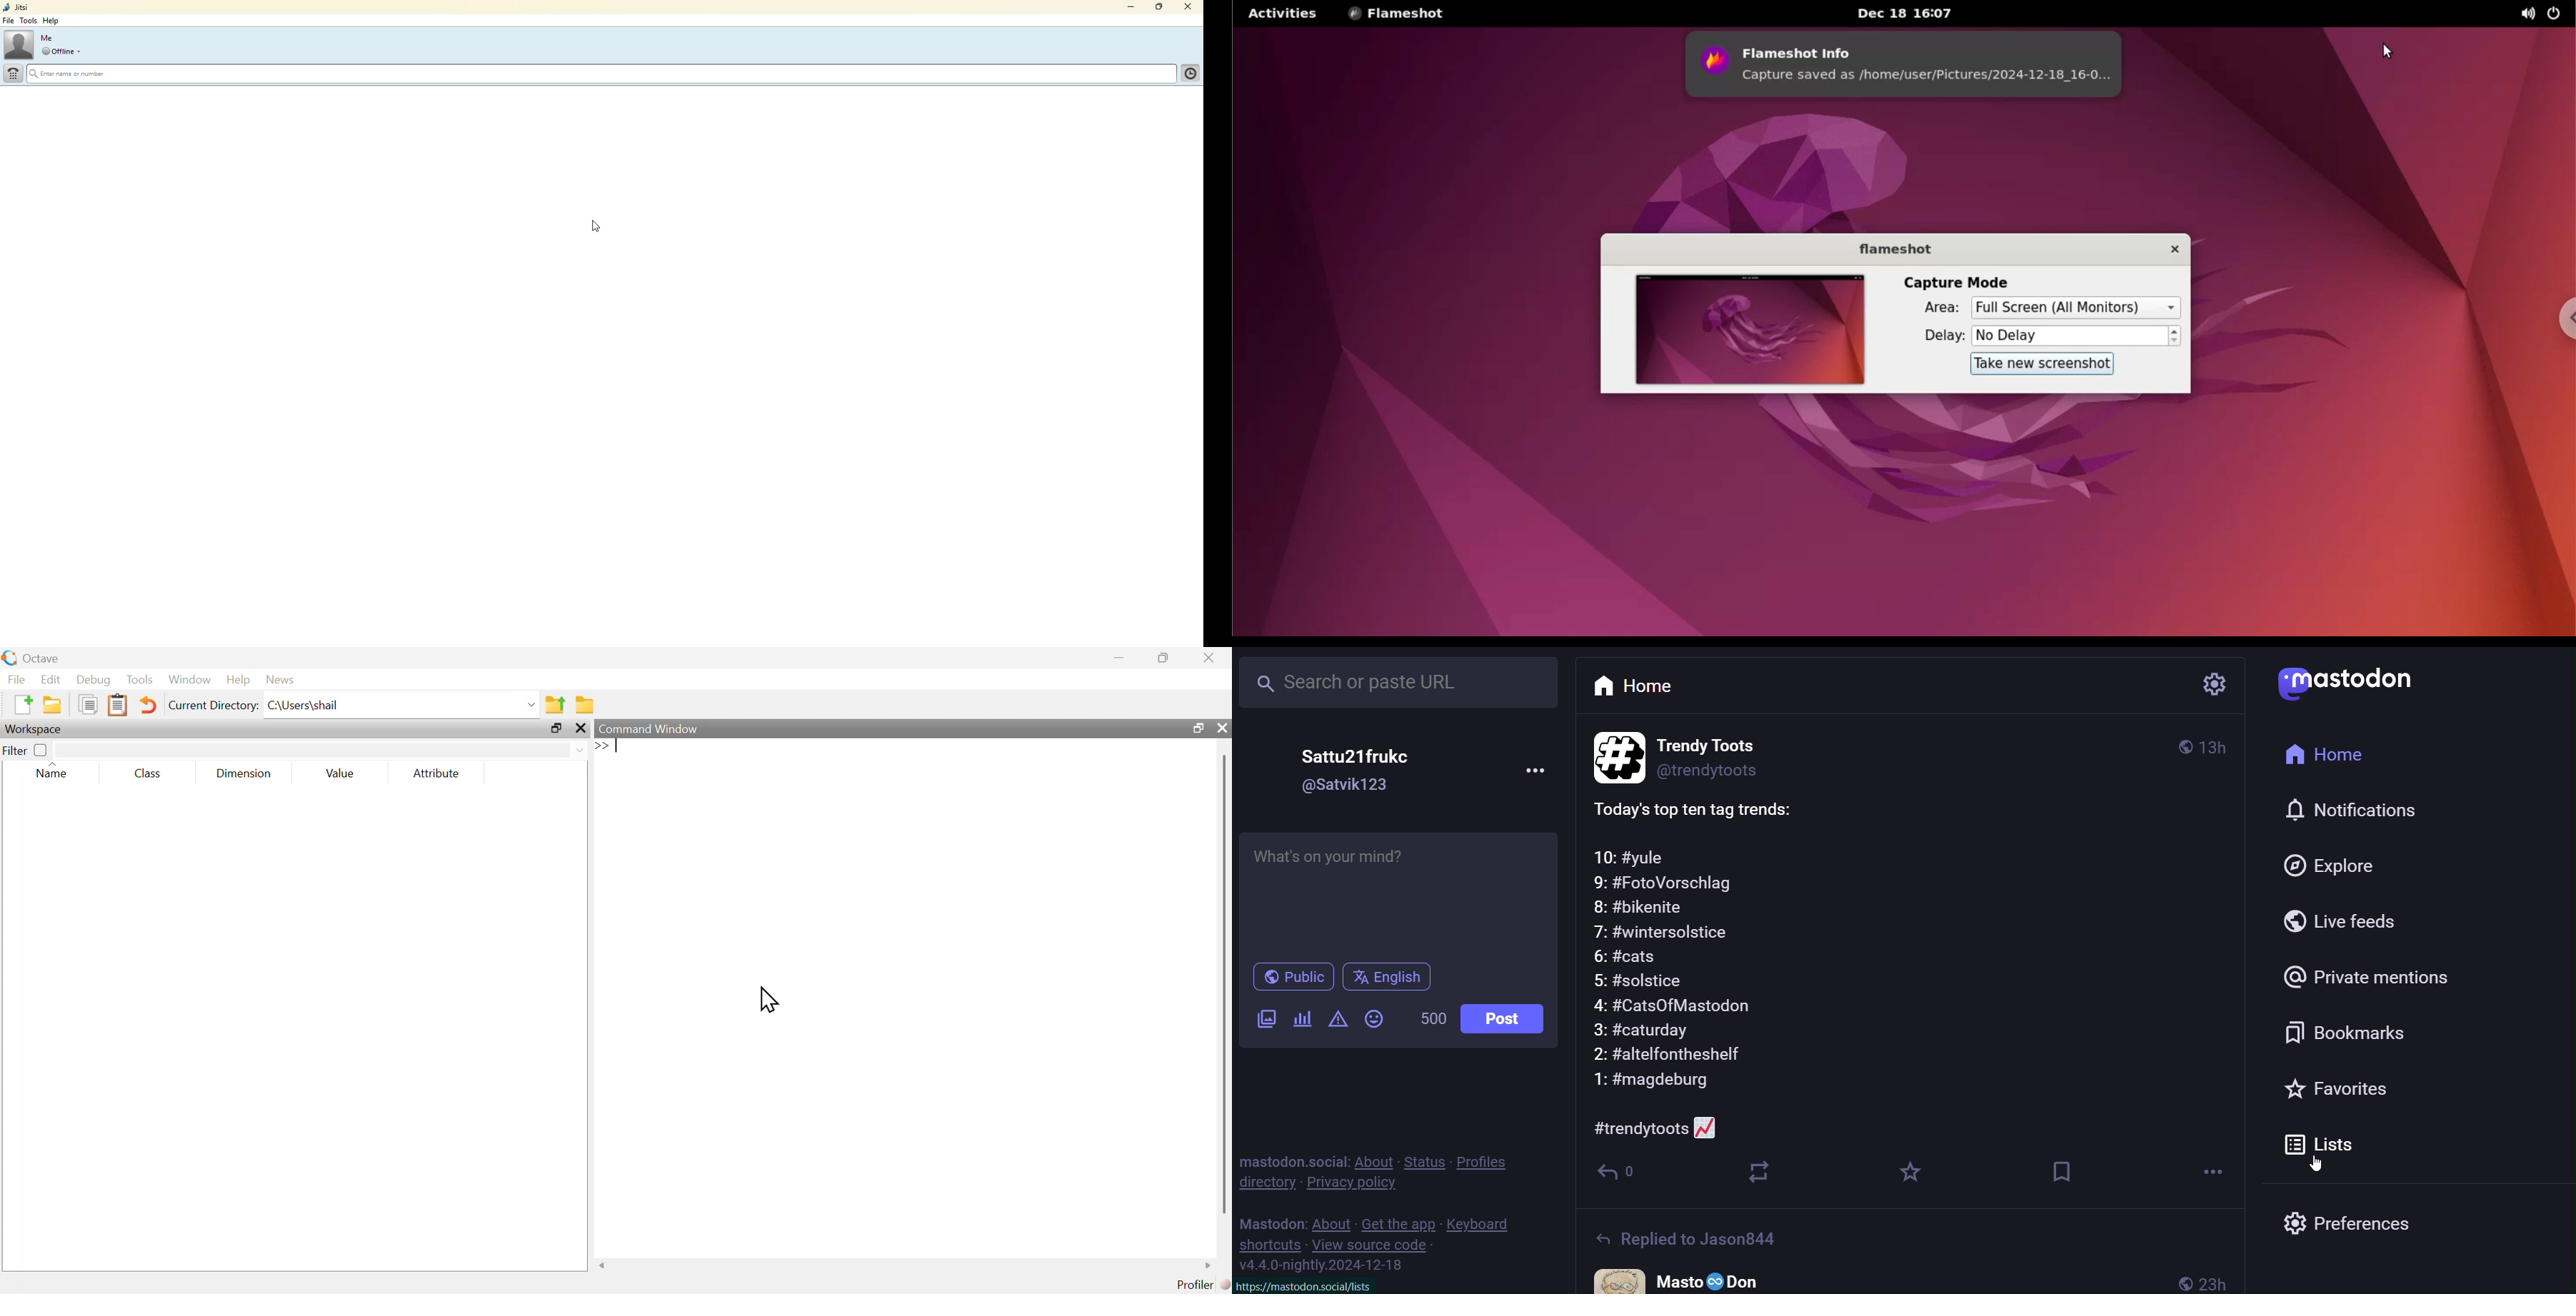  I want to click on flameshot menu, so click(1407, 14).